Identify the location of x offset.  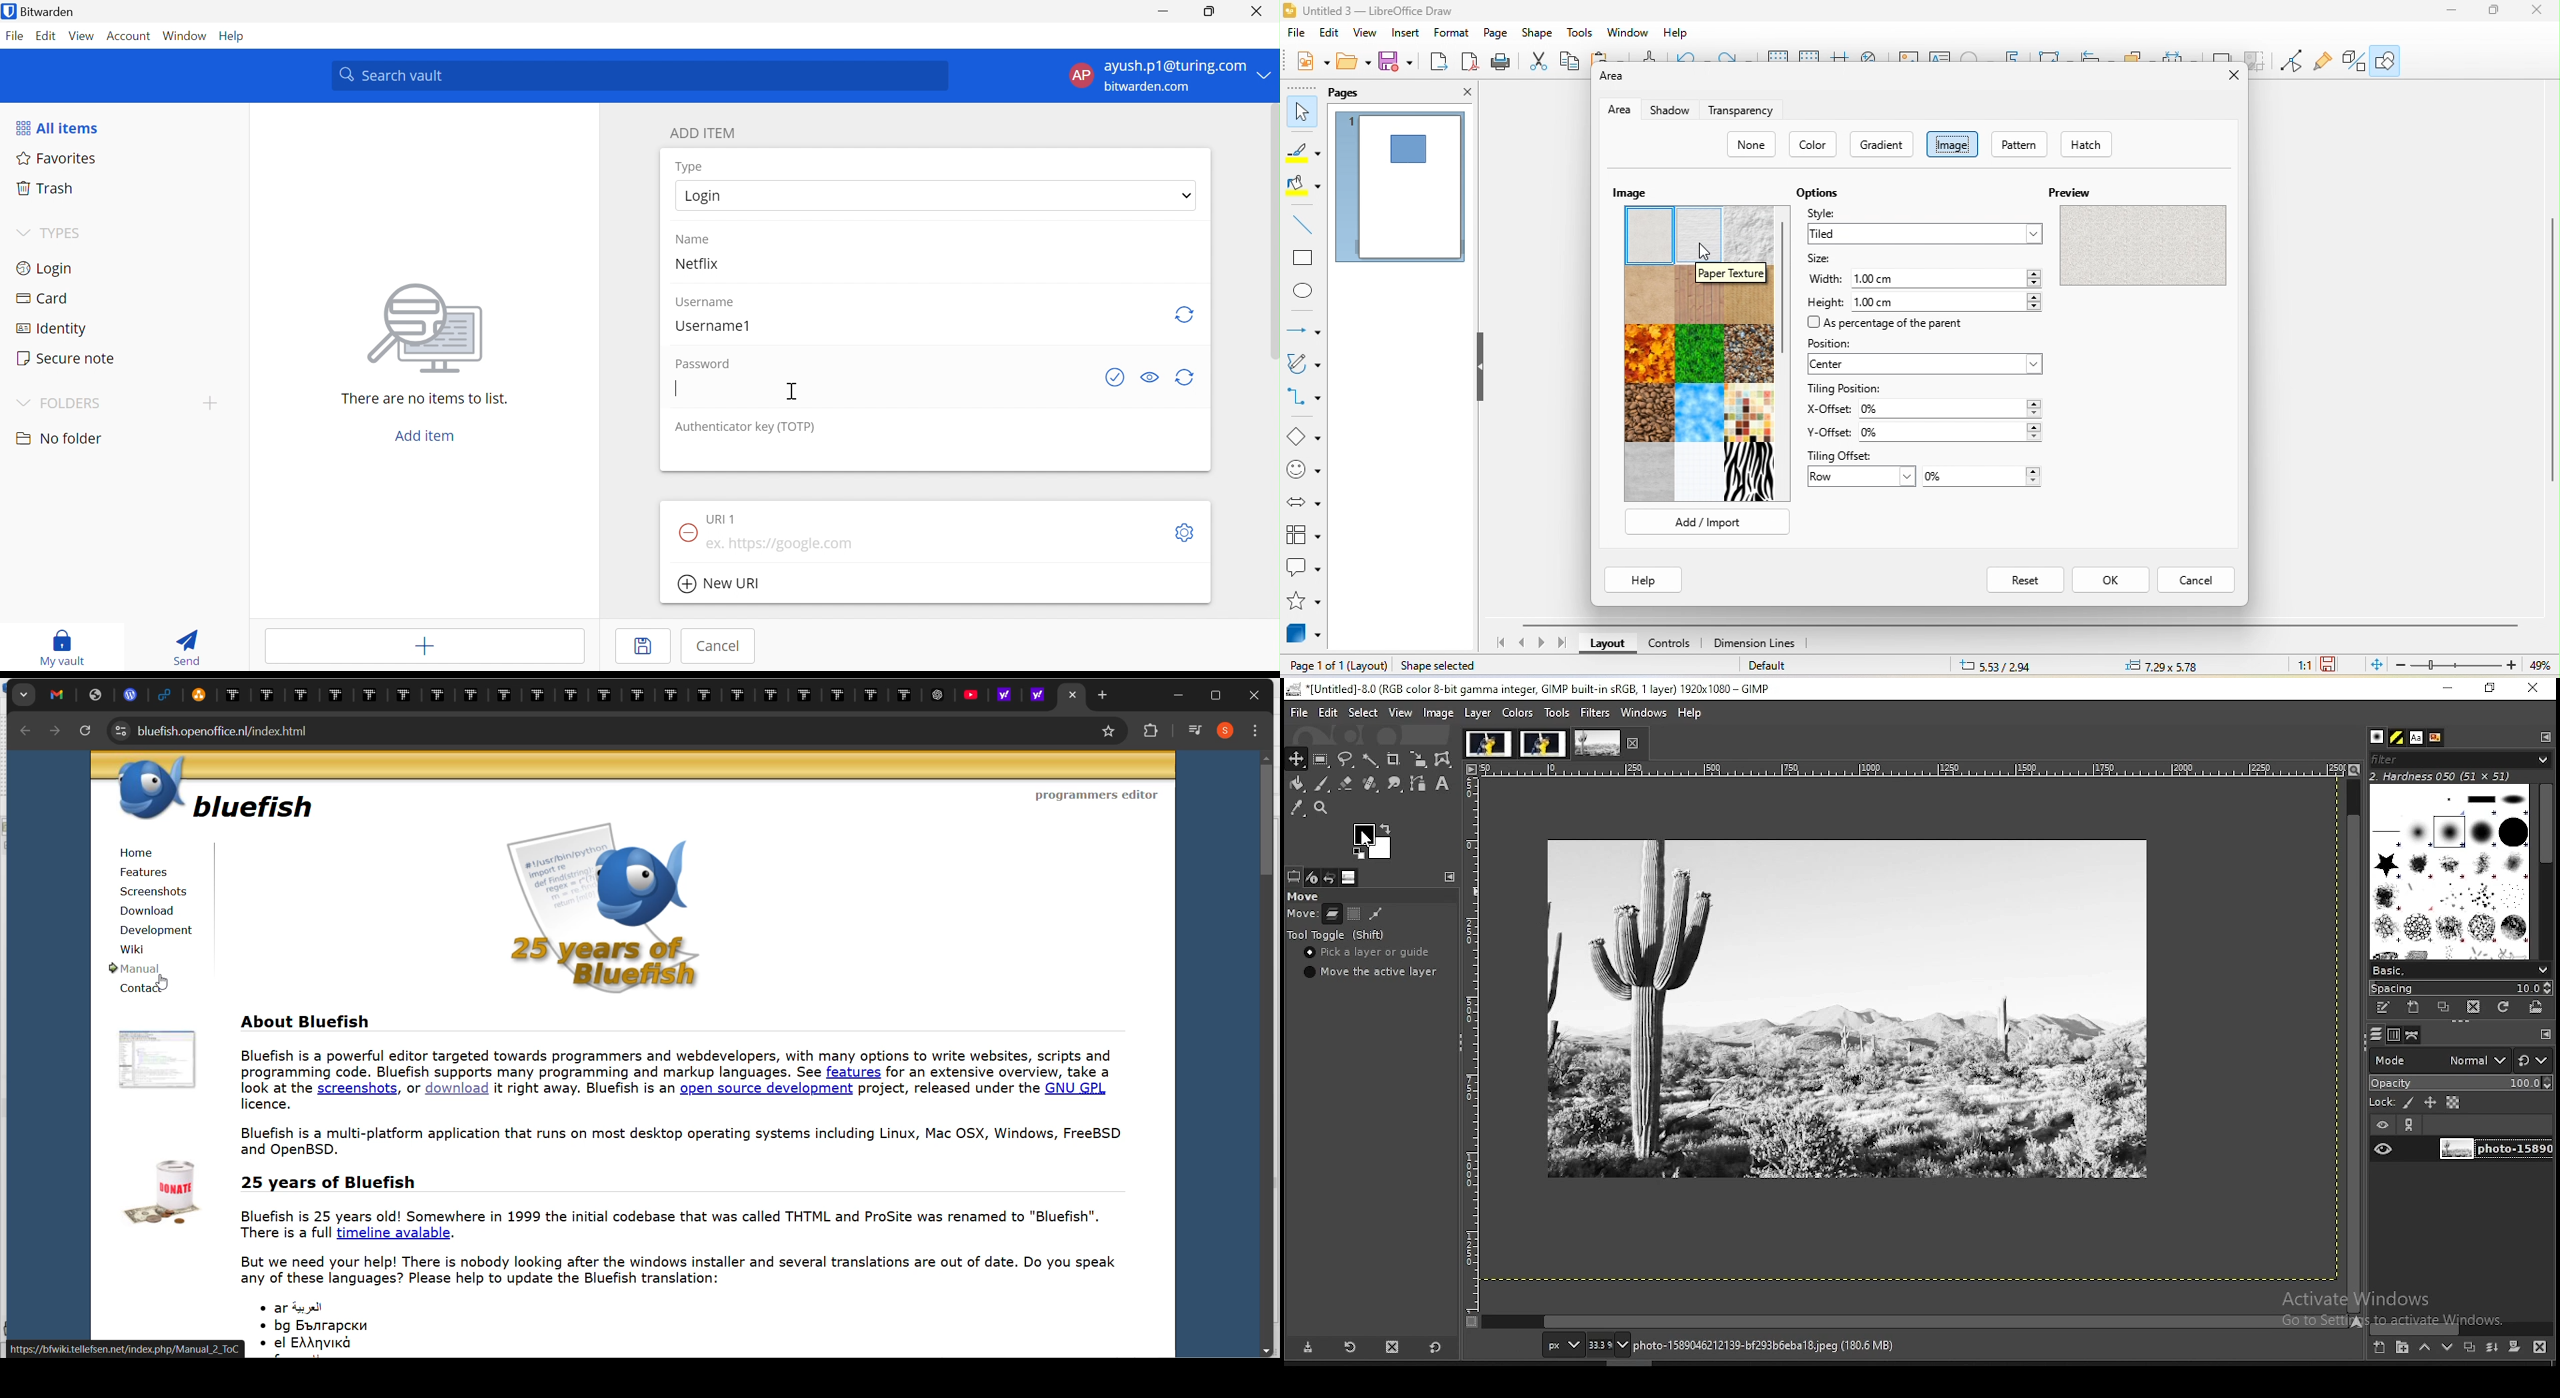
(1828, 410).